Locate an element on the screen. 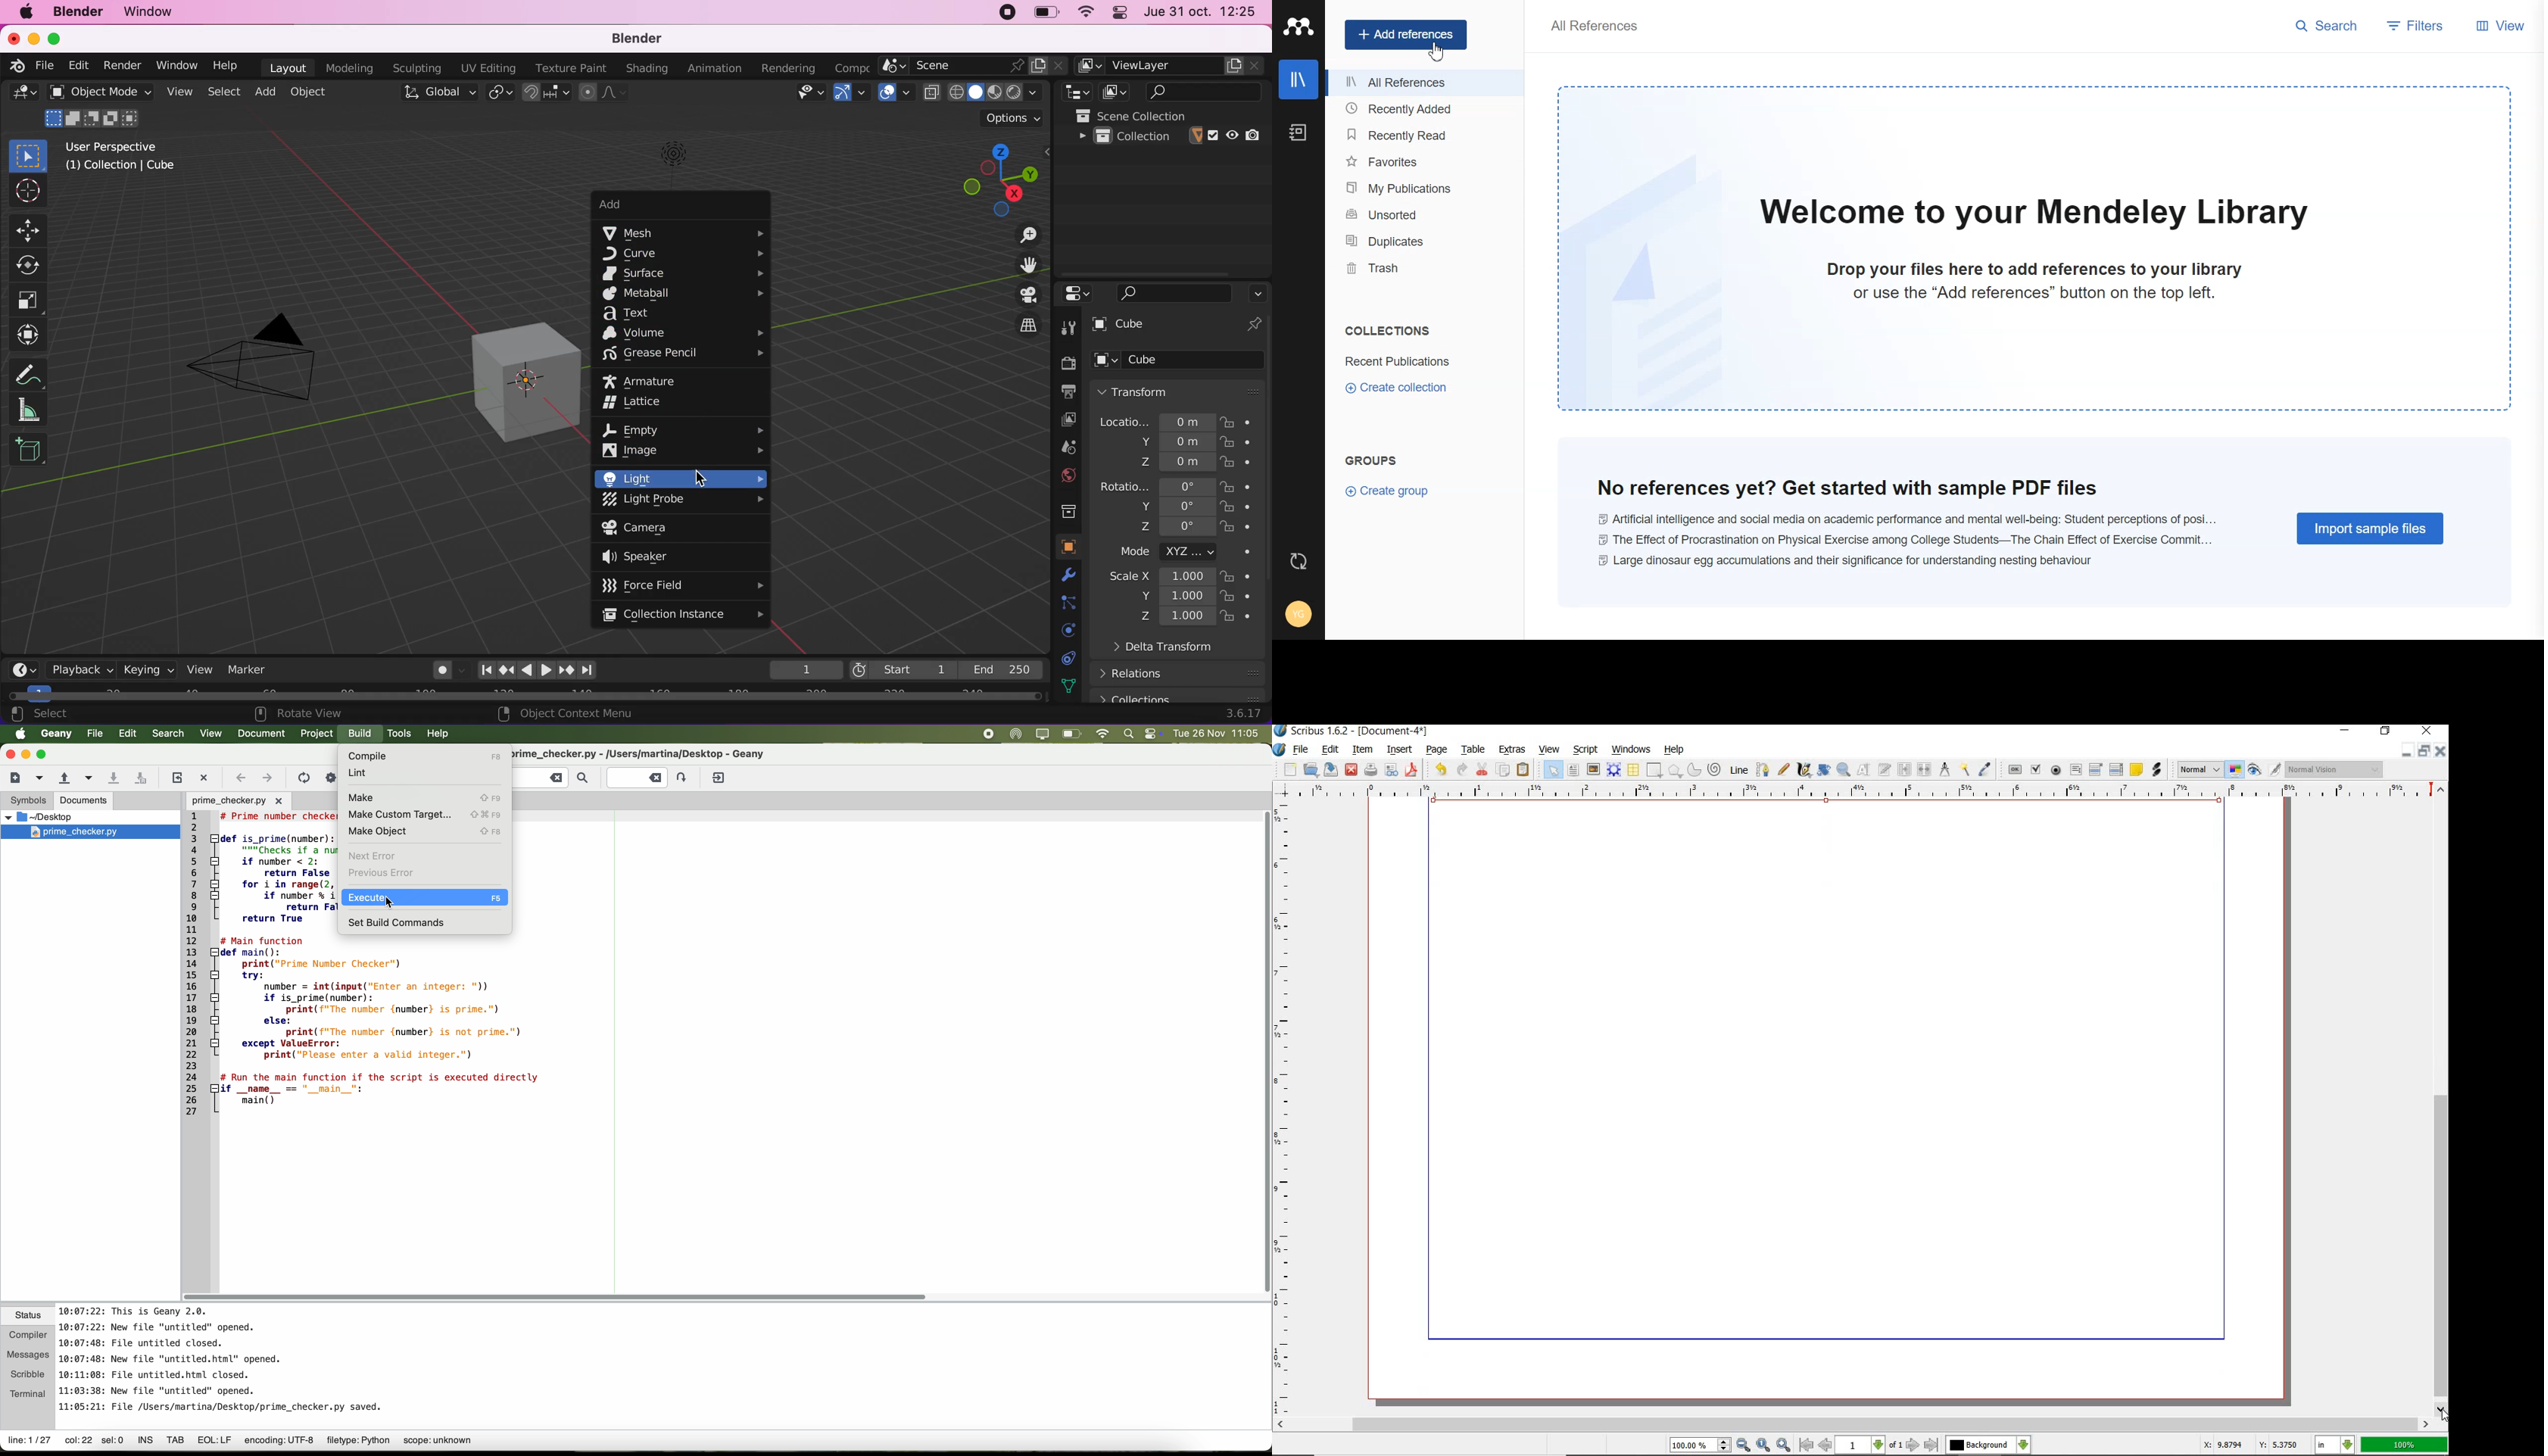 This screenshot has width=2548, height=1456. go to next page is located at coordinates (1914, 1445).